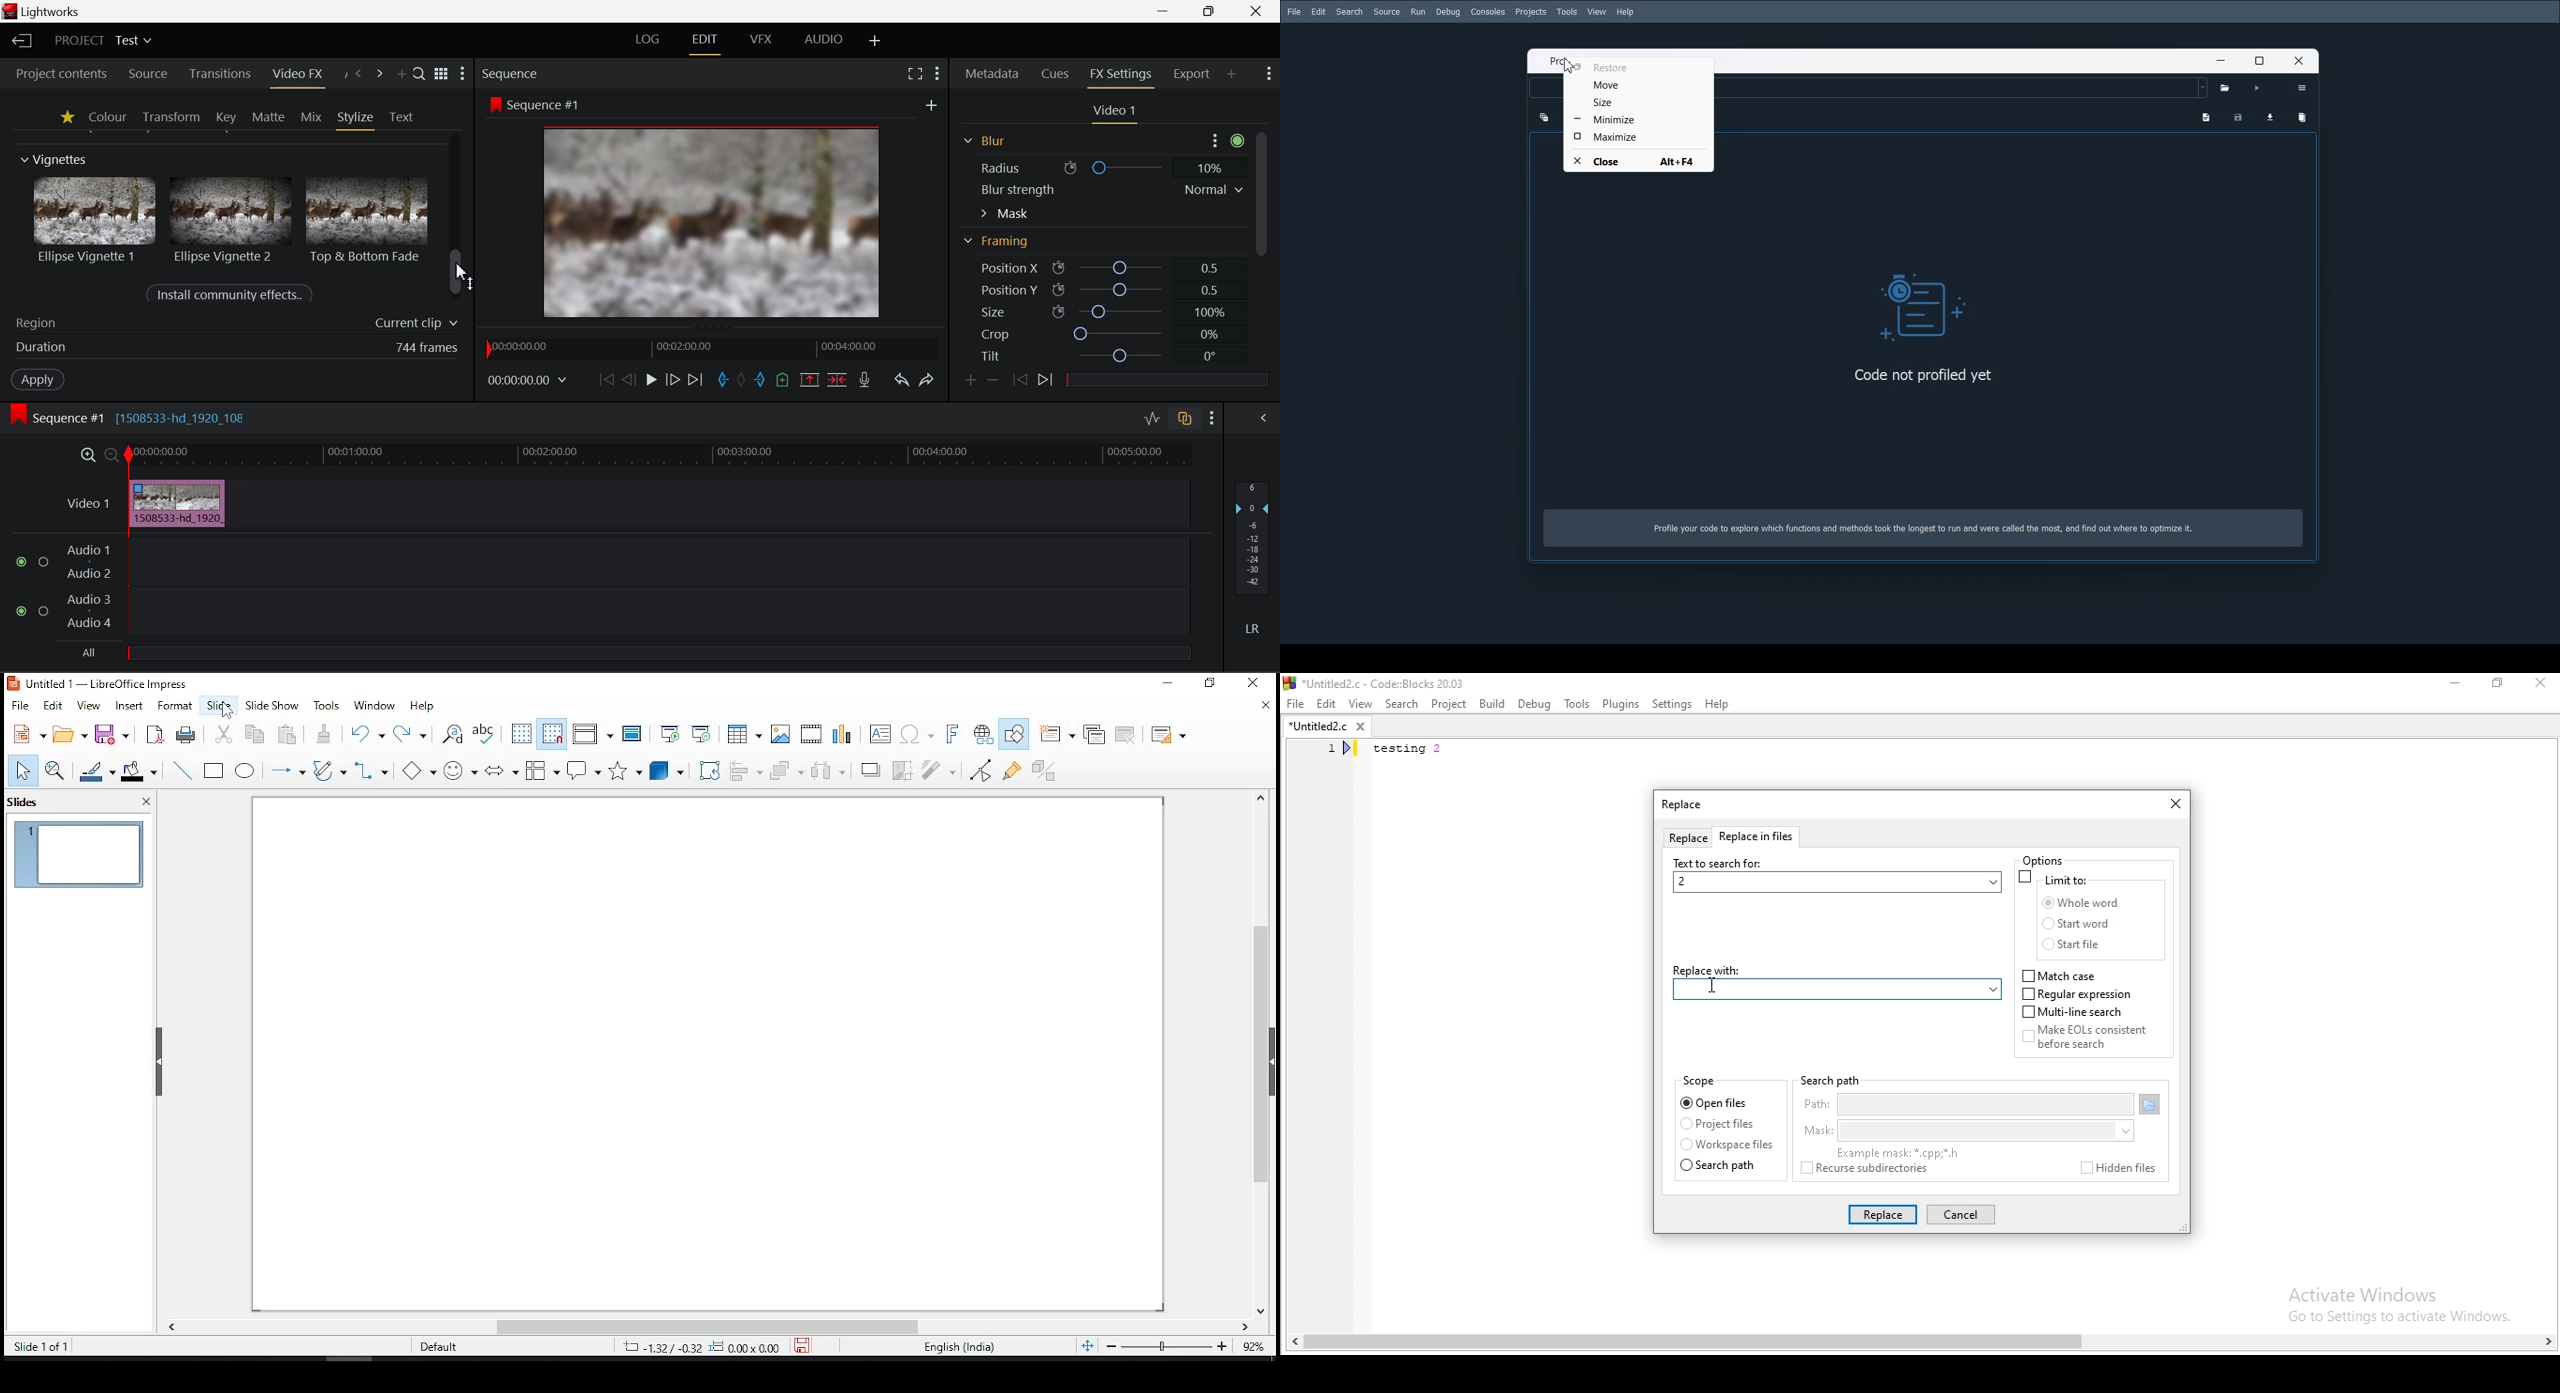 Image resolution: width=2576 pixels, height=1400 pixels. What do you see at coordinates (269, 117) in the screenshot?
I see `Matte` at bounding box center [269, 117].